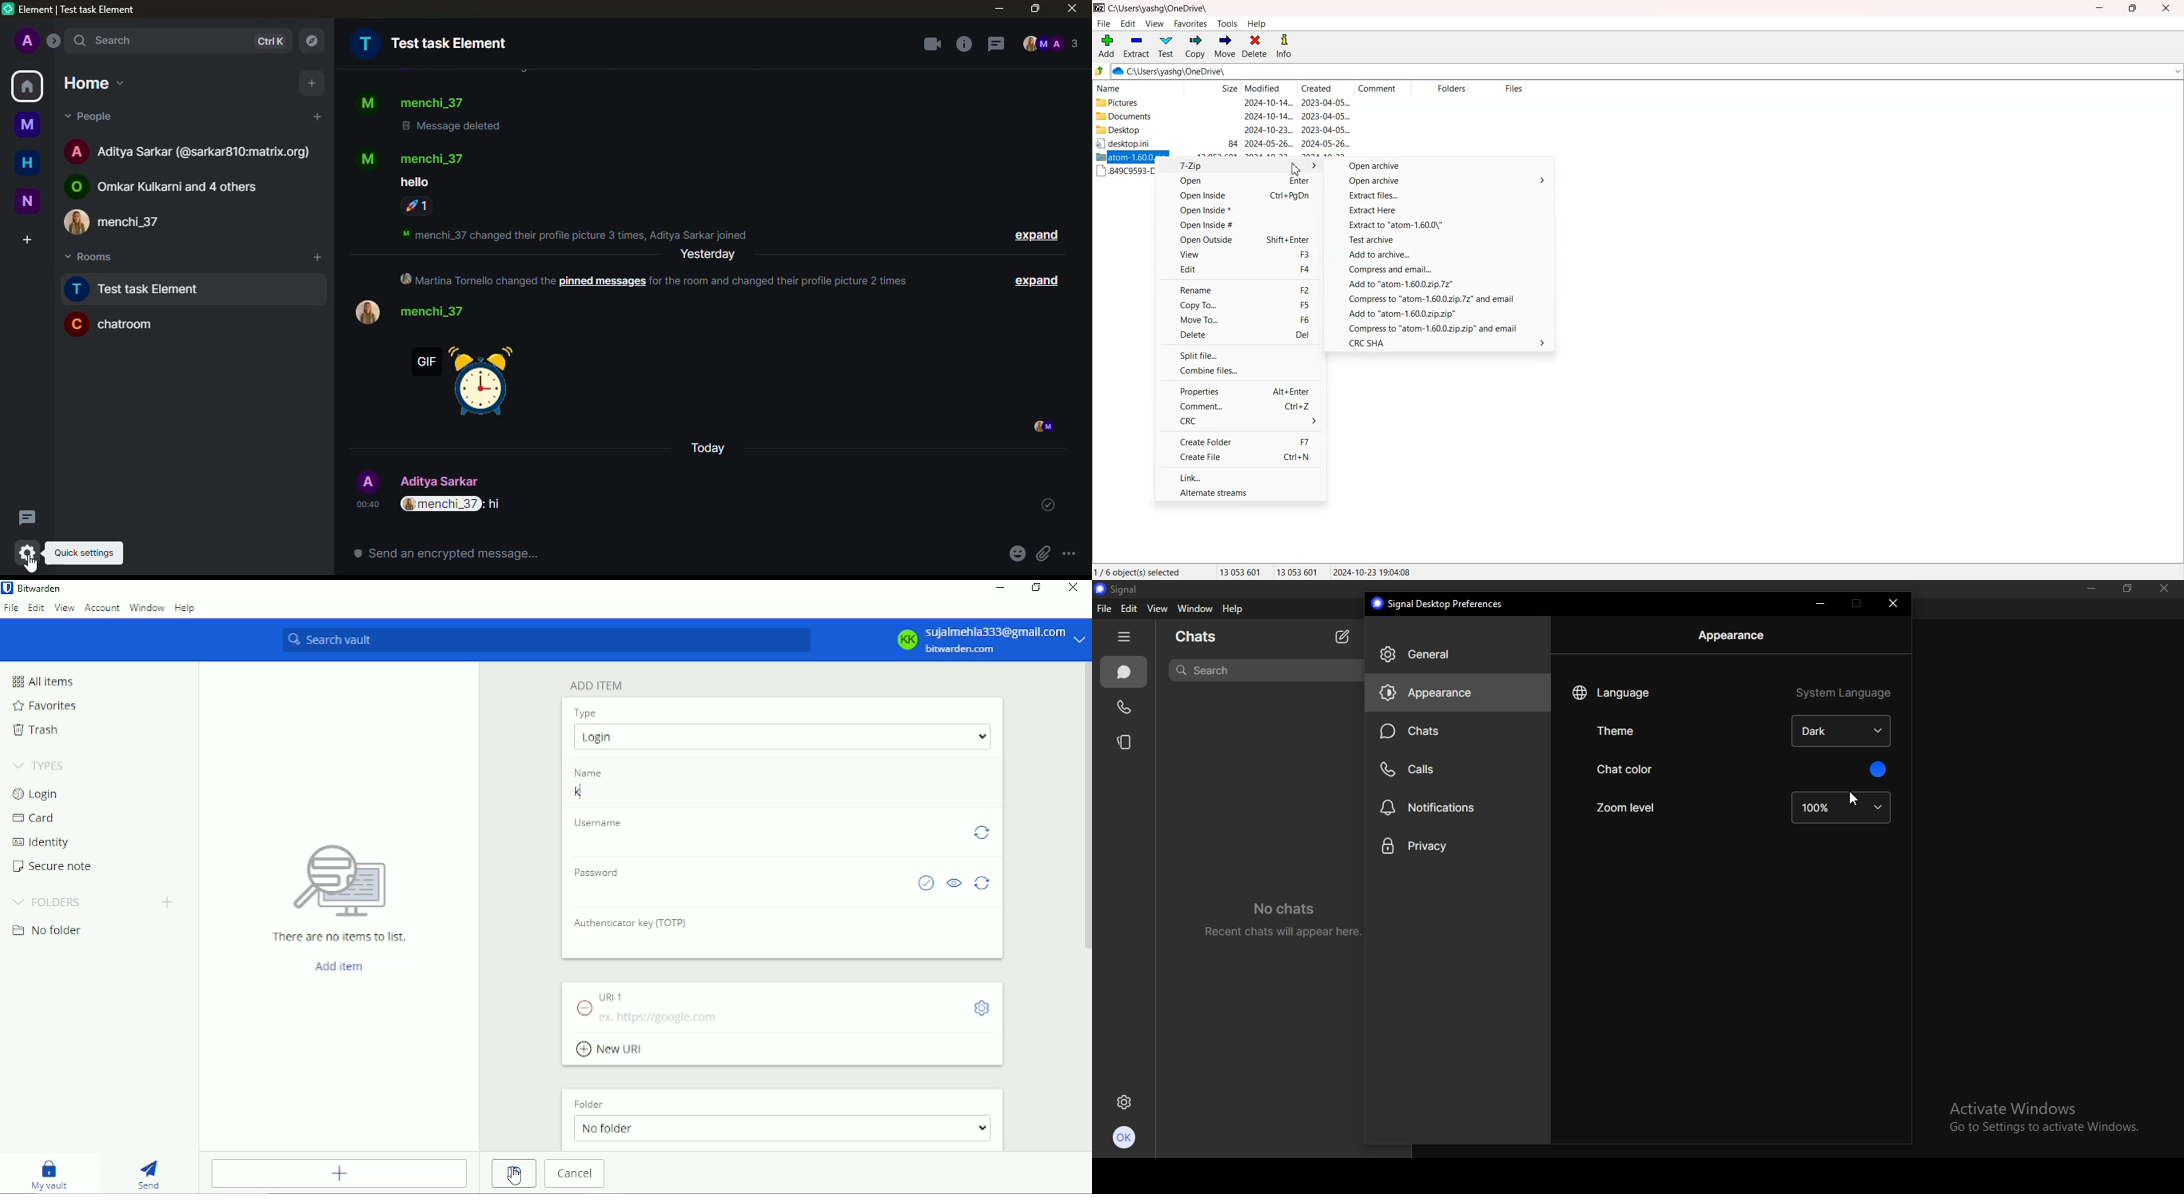 This screenshot has height=1204, width=2184. I want to click on Add to archive, so click(1442, 255).